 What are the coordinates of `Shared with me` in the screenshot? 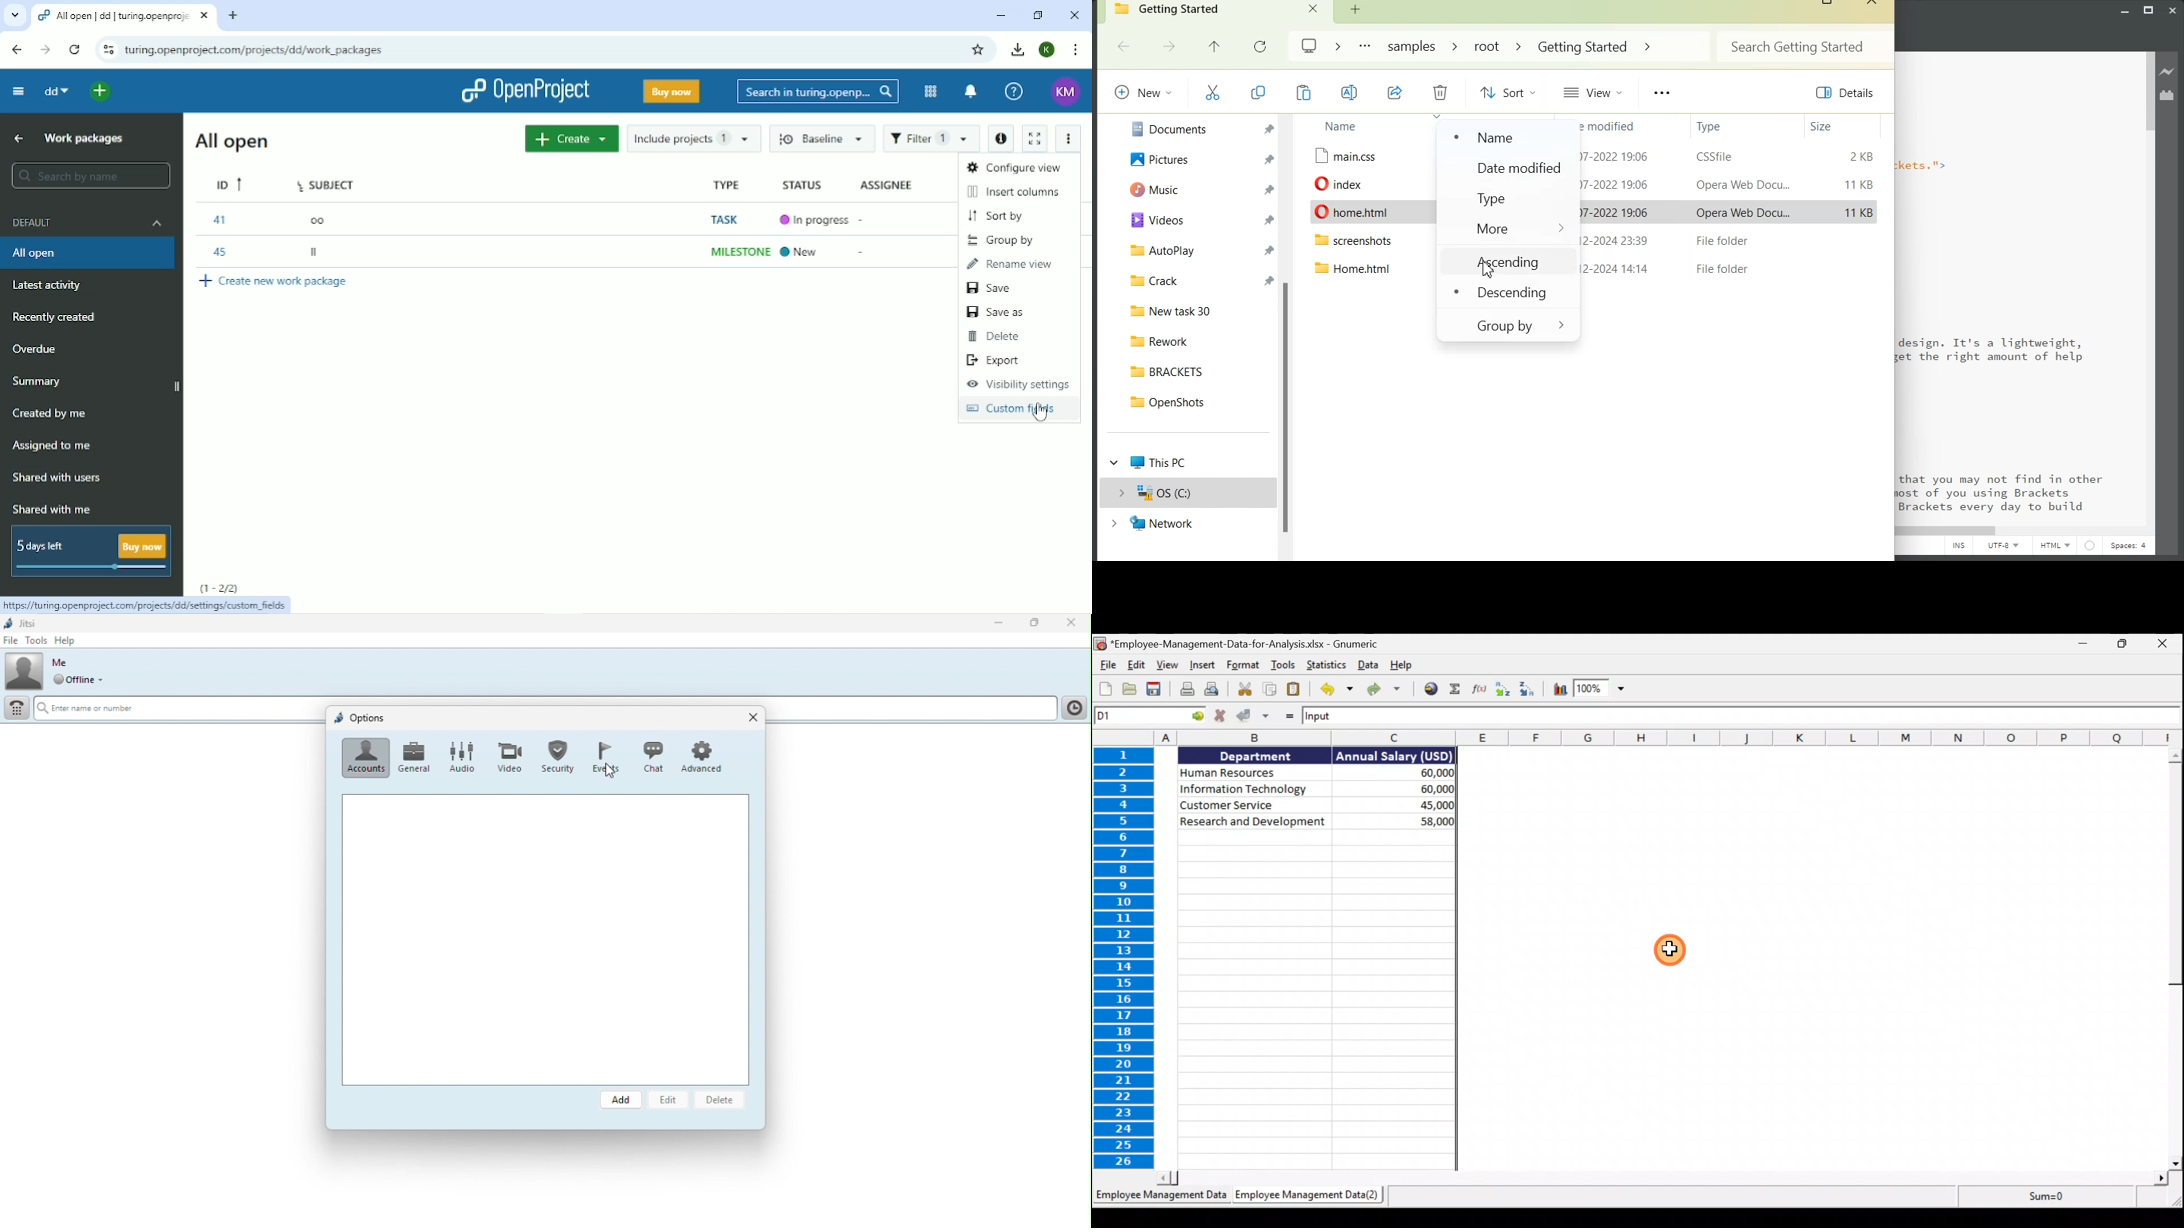 It's located at (51, 509).